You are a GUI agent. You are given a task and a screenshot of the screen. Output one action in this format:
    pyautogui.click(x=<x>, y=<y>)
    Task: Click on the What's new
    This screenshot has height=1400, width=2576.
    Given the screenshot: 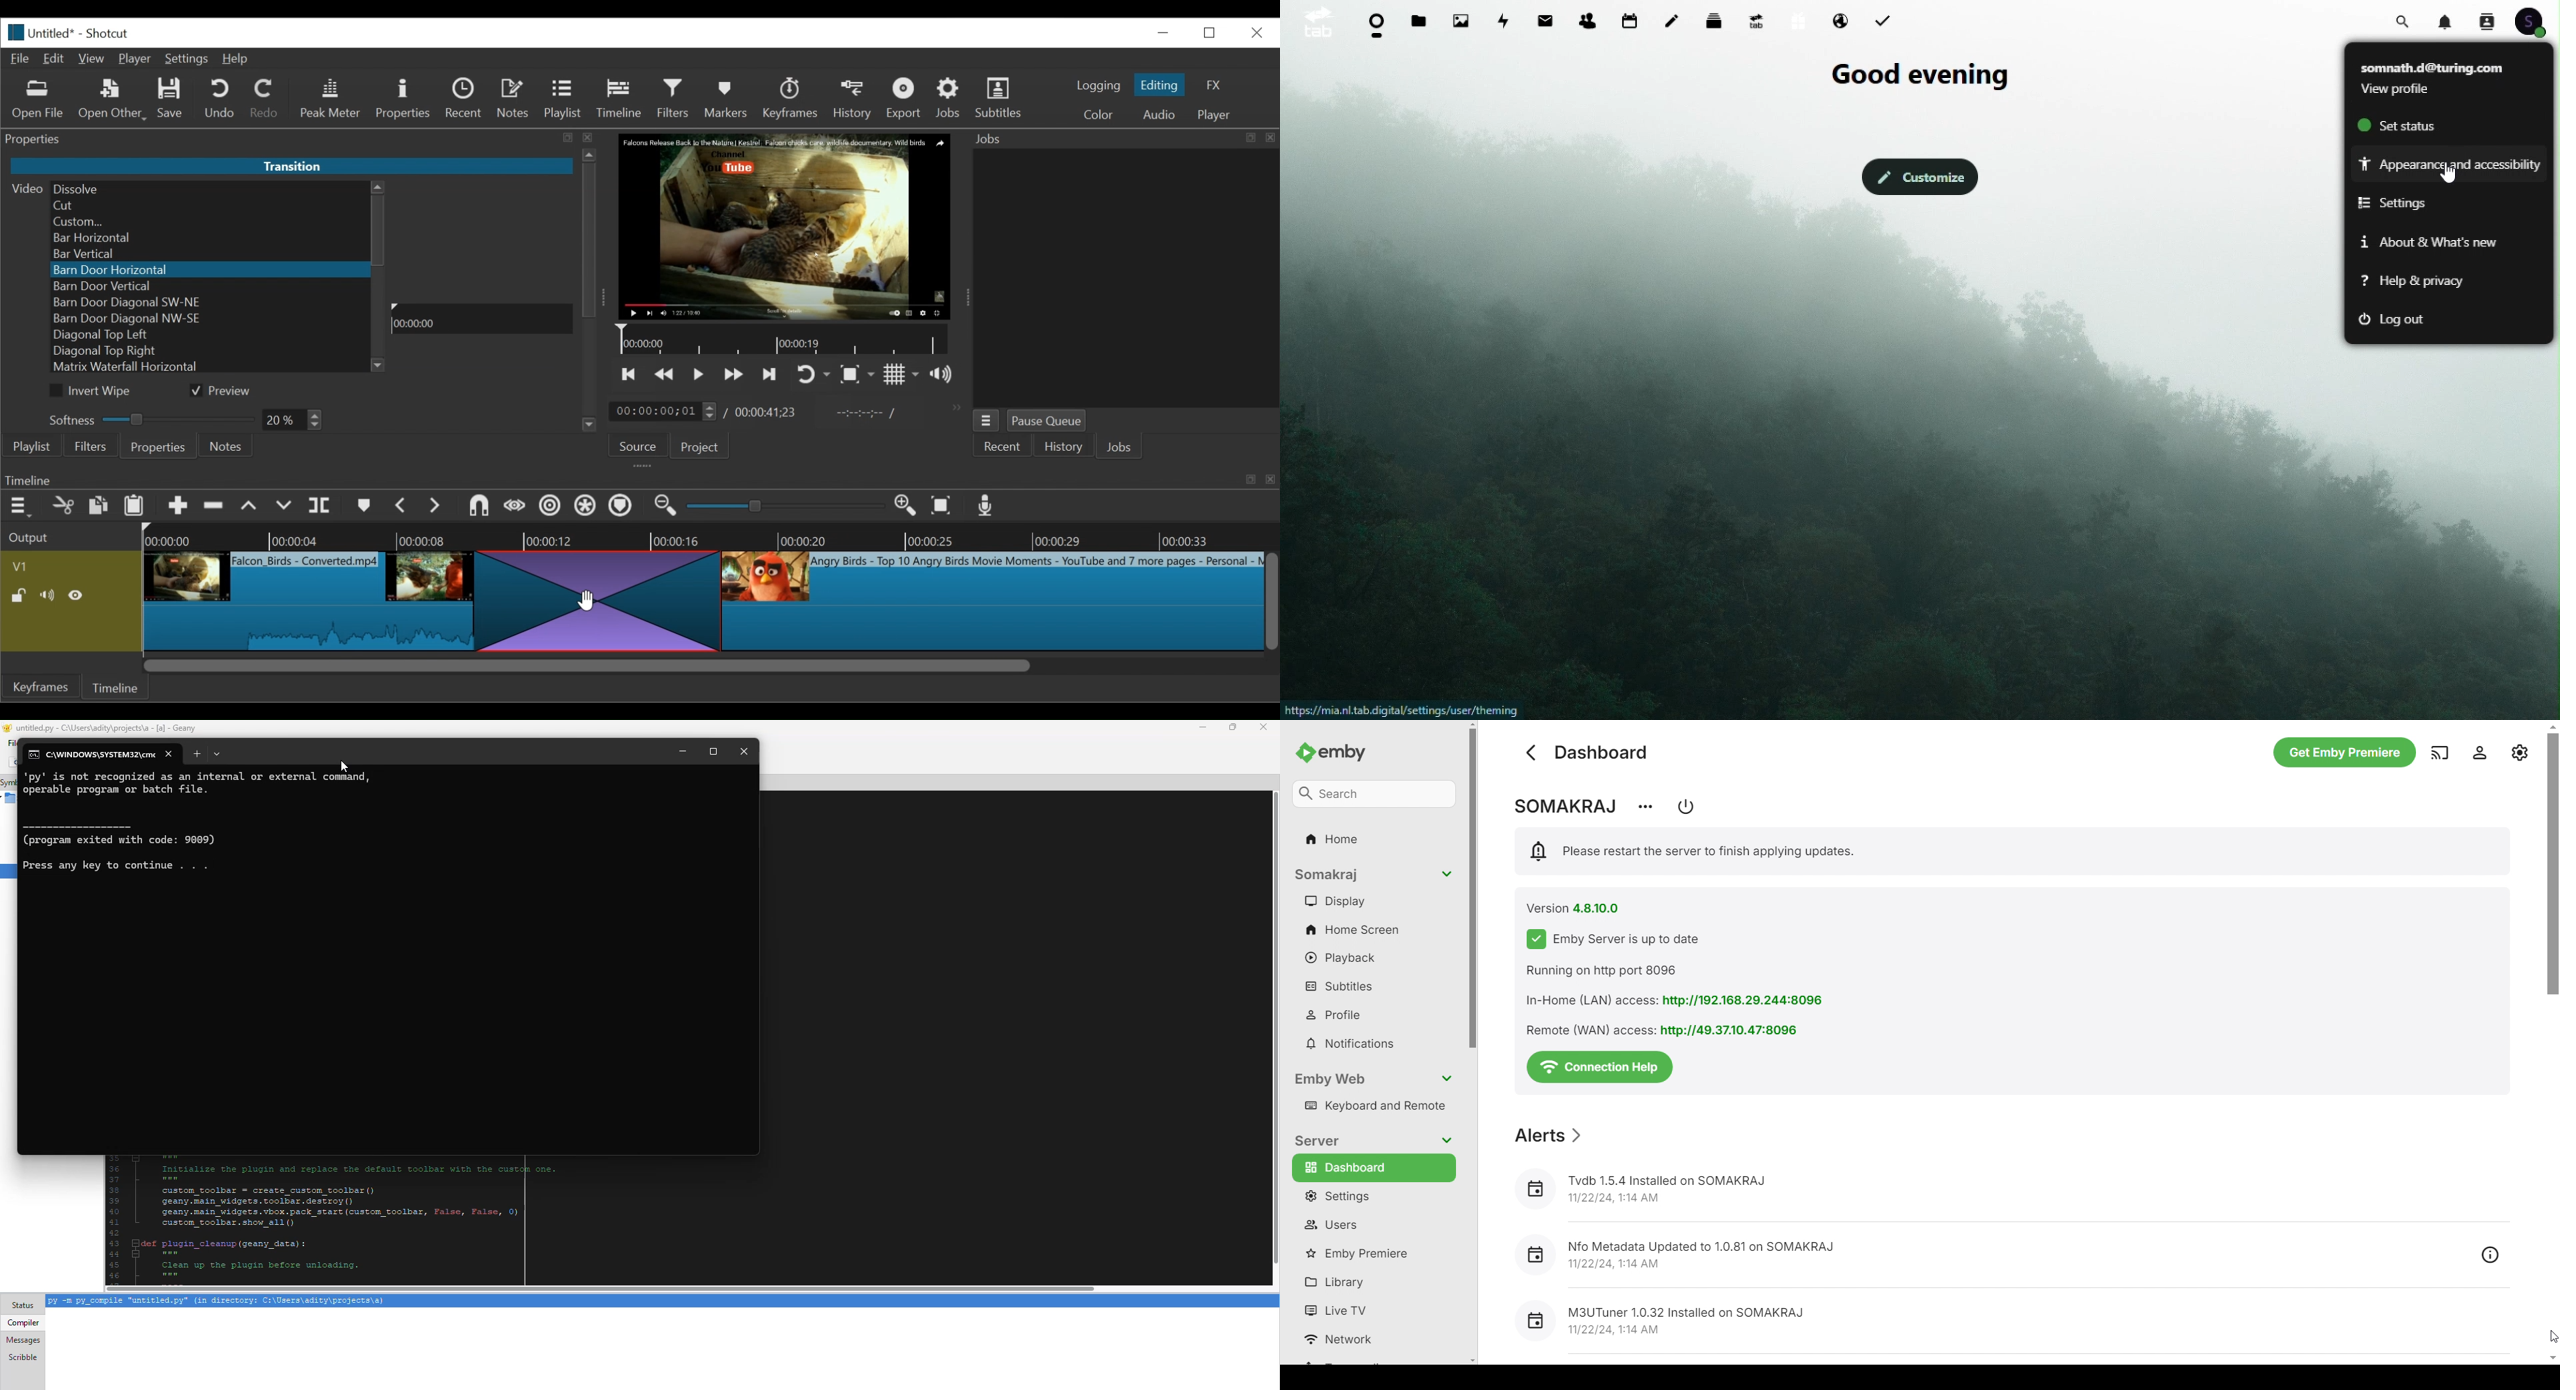 What is the action you would take?
    pyautogui.click(x=2426, y=242)
    